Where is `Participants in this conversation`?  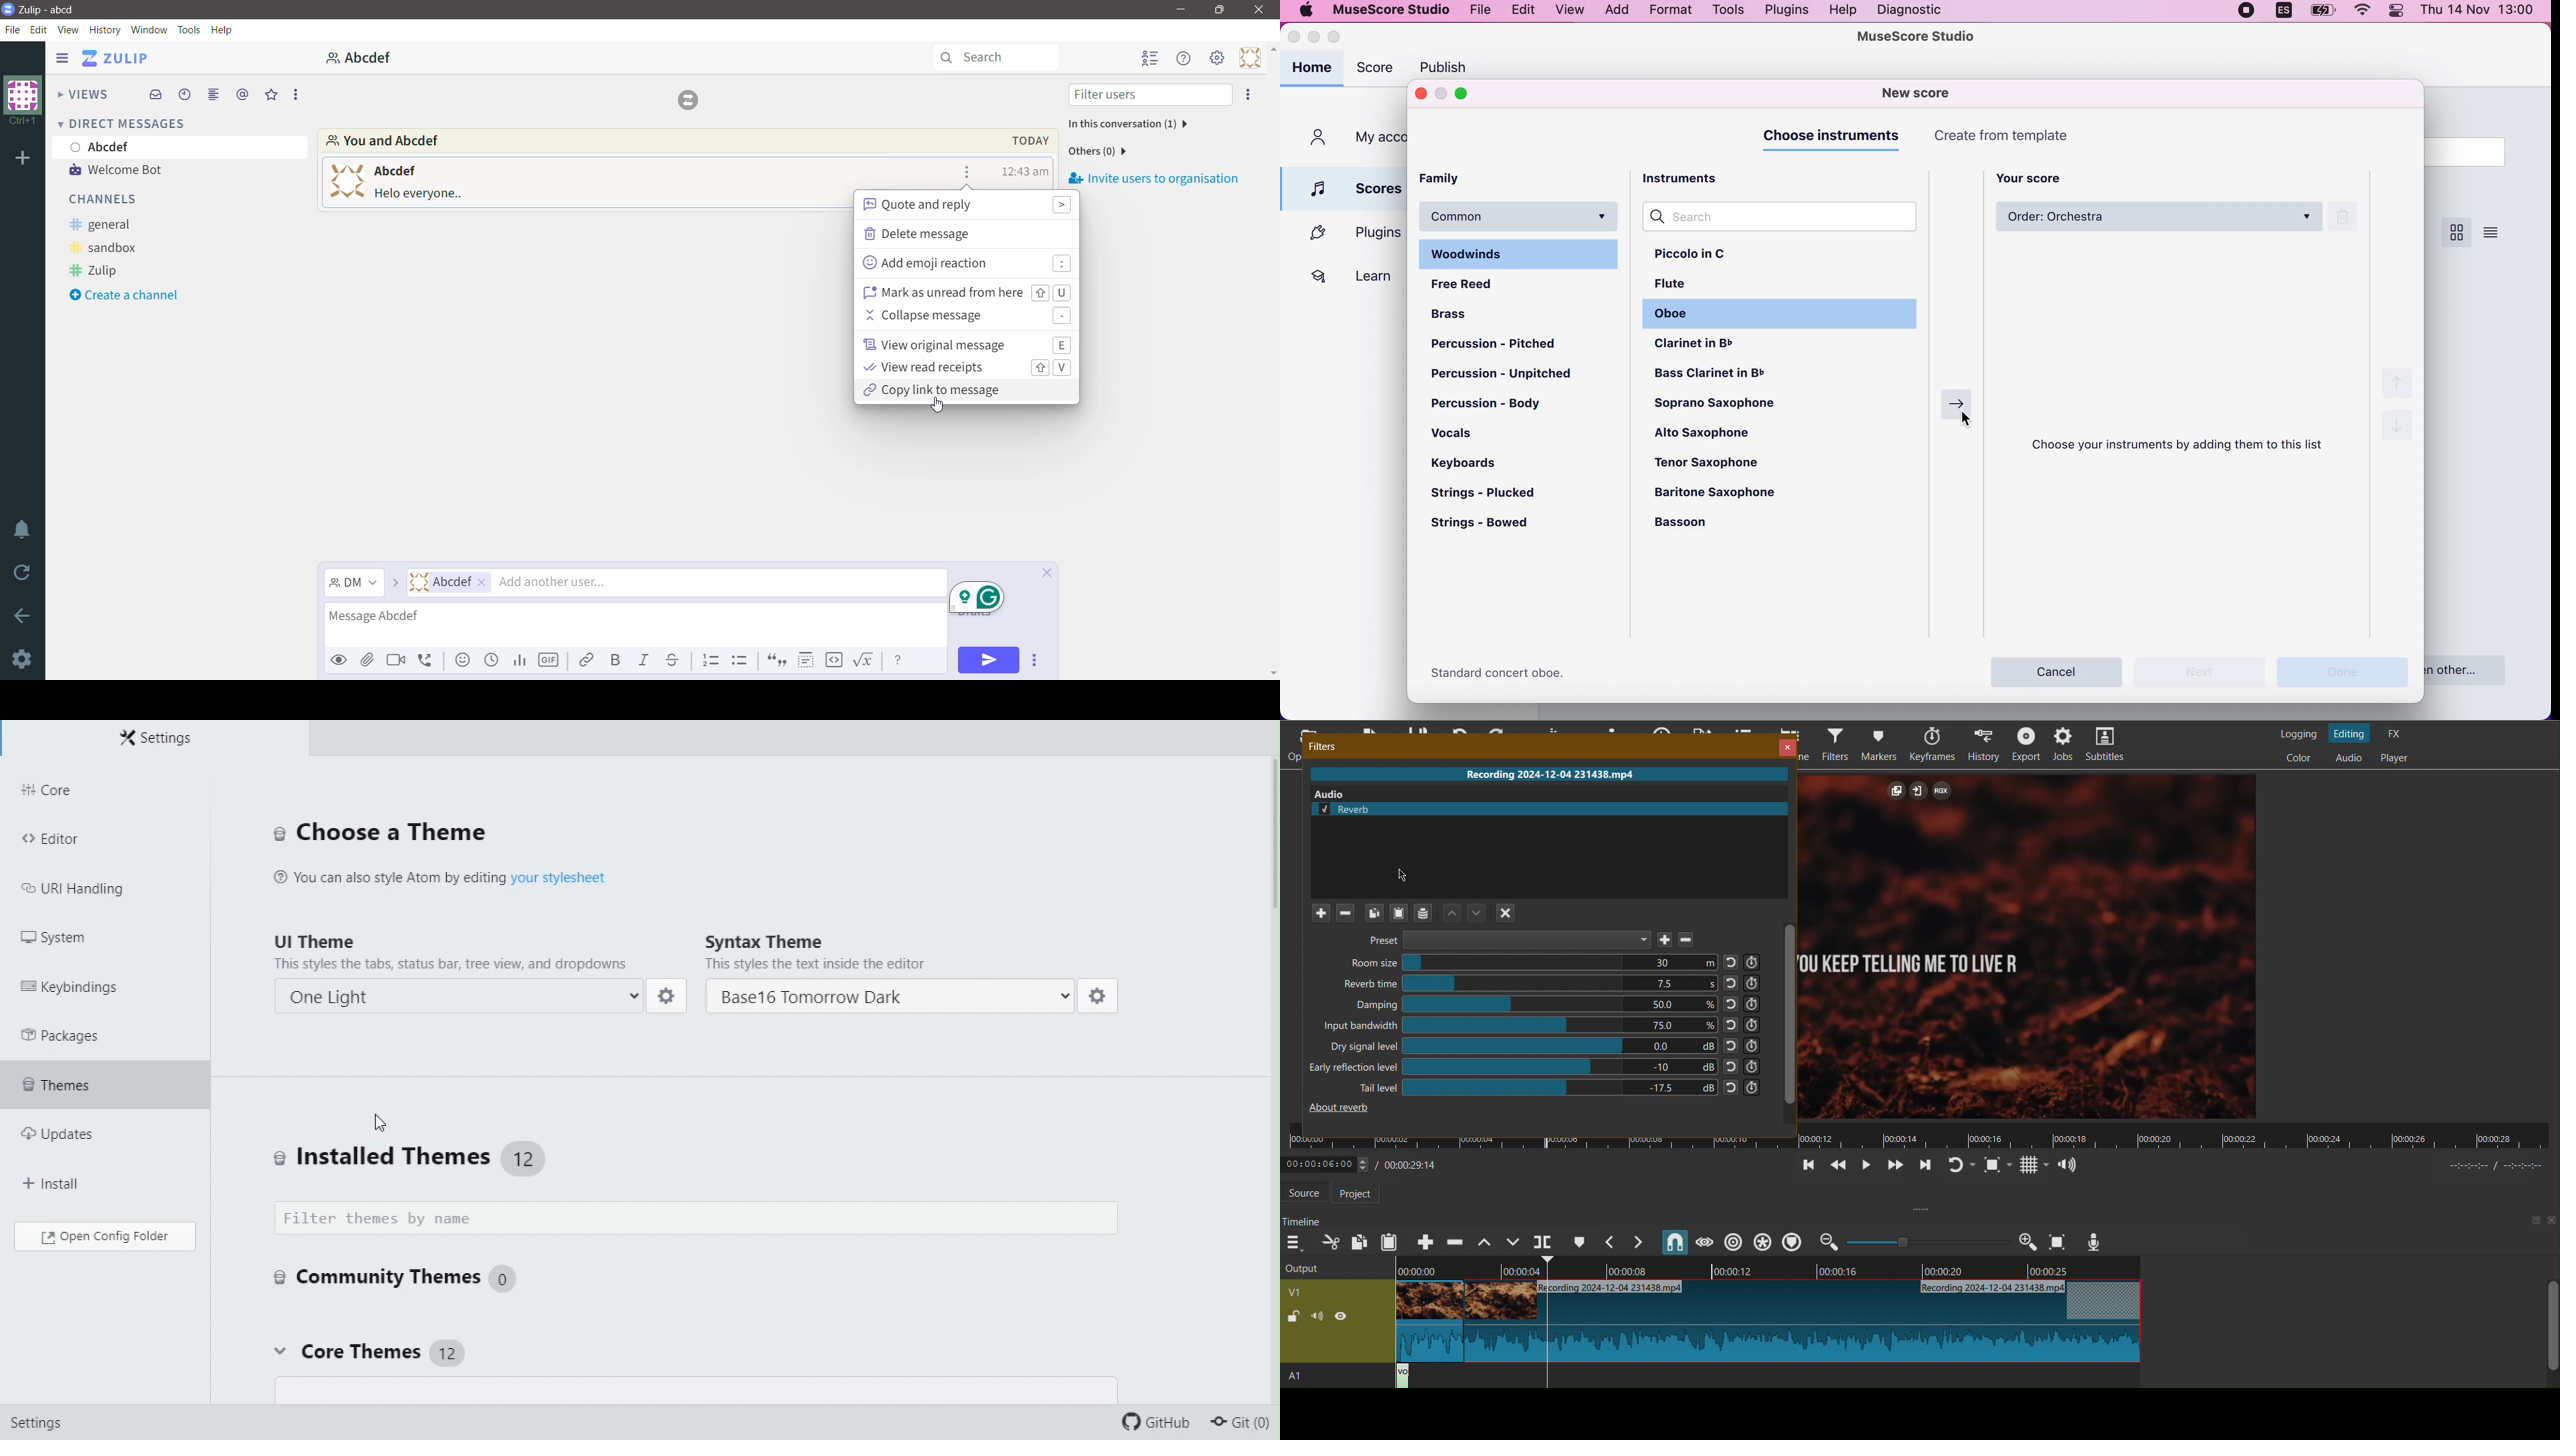 Participants in this conversation is located at coordinates (1126, 124).